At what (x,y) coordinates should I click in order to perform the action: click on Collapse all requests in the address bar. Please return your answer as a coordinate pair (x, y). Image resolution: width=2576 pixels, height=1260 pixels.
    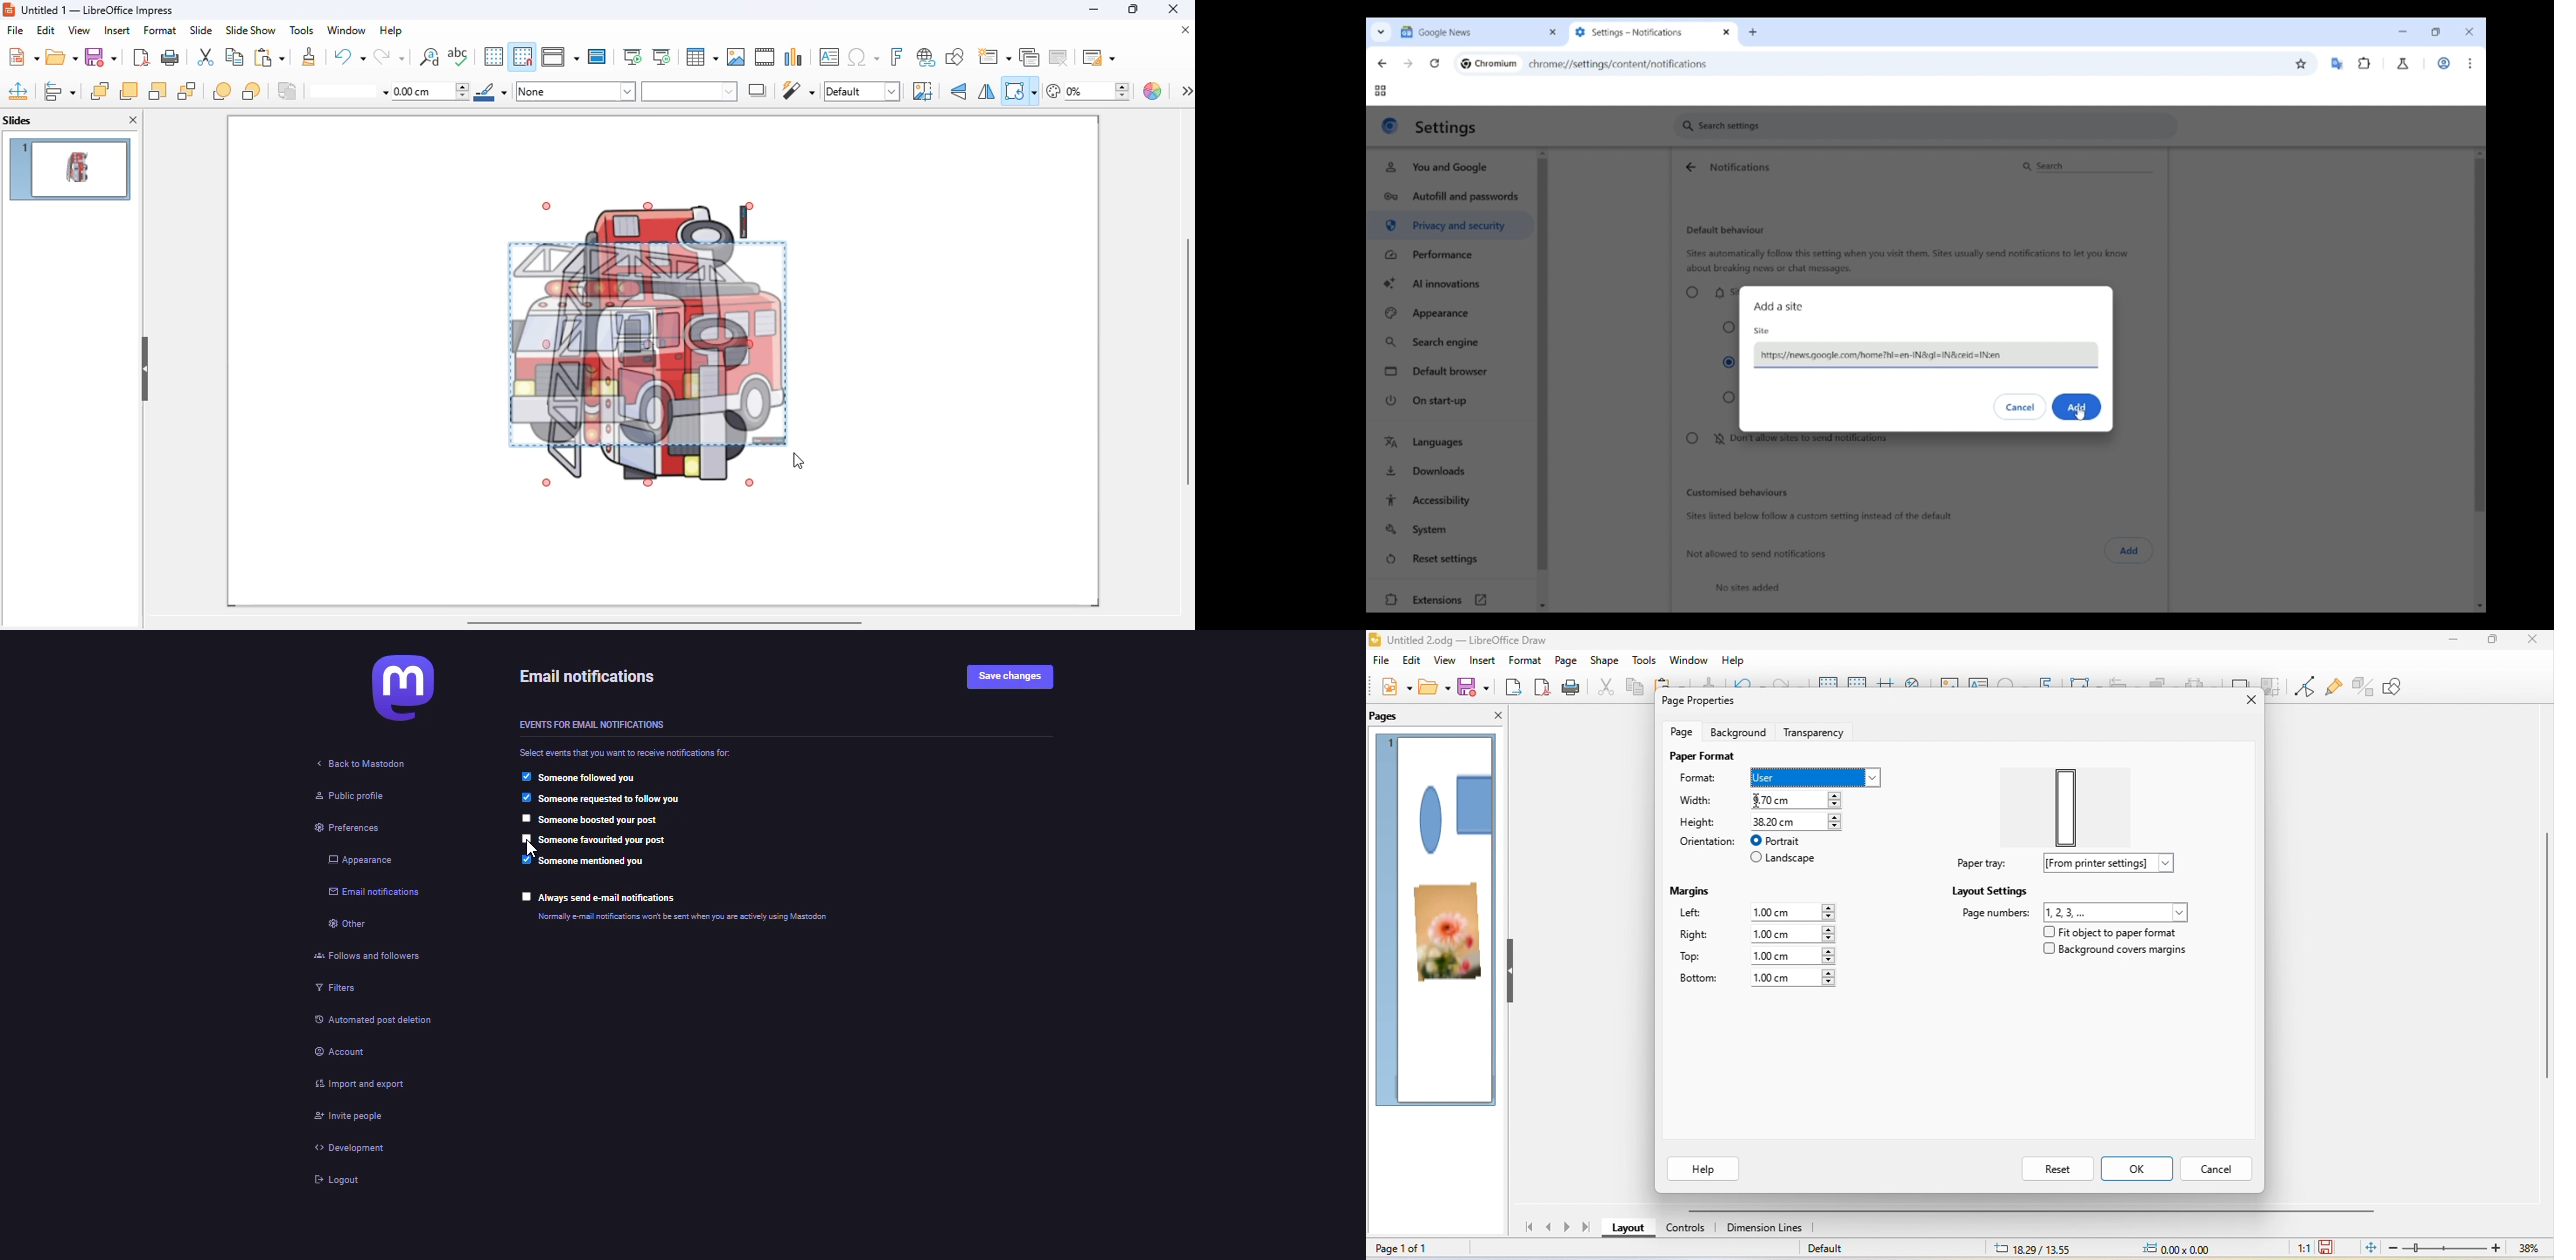
    Looking at the image, I should click on (1729, 328).